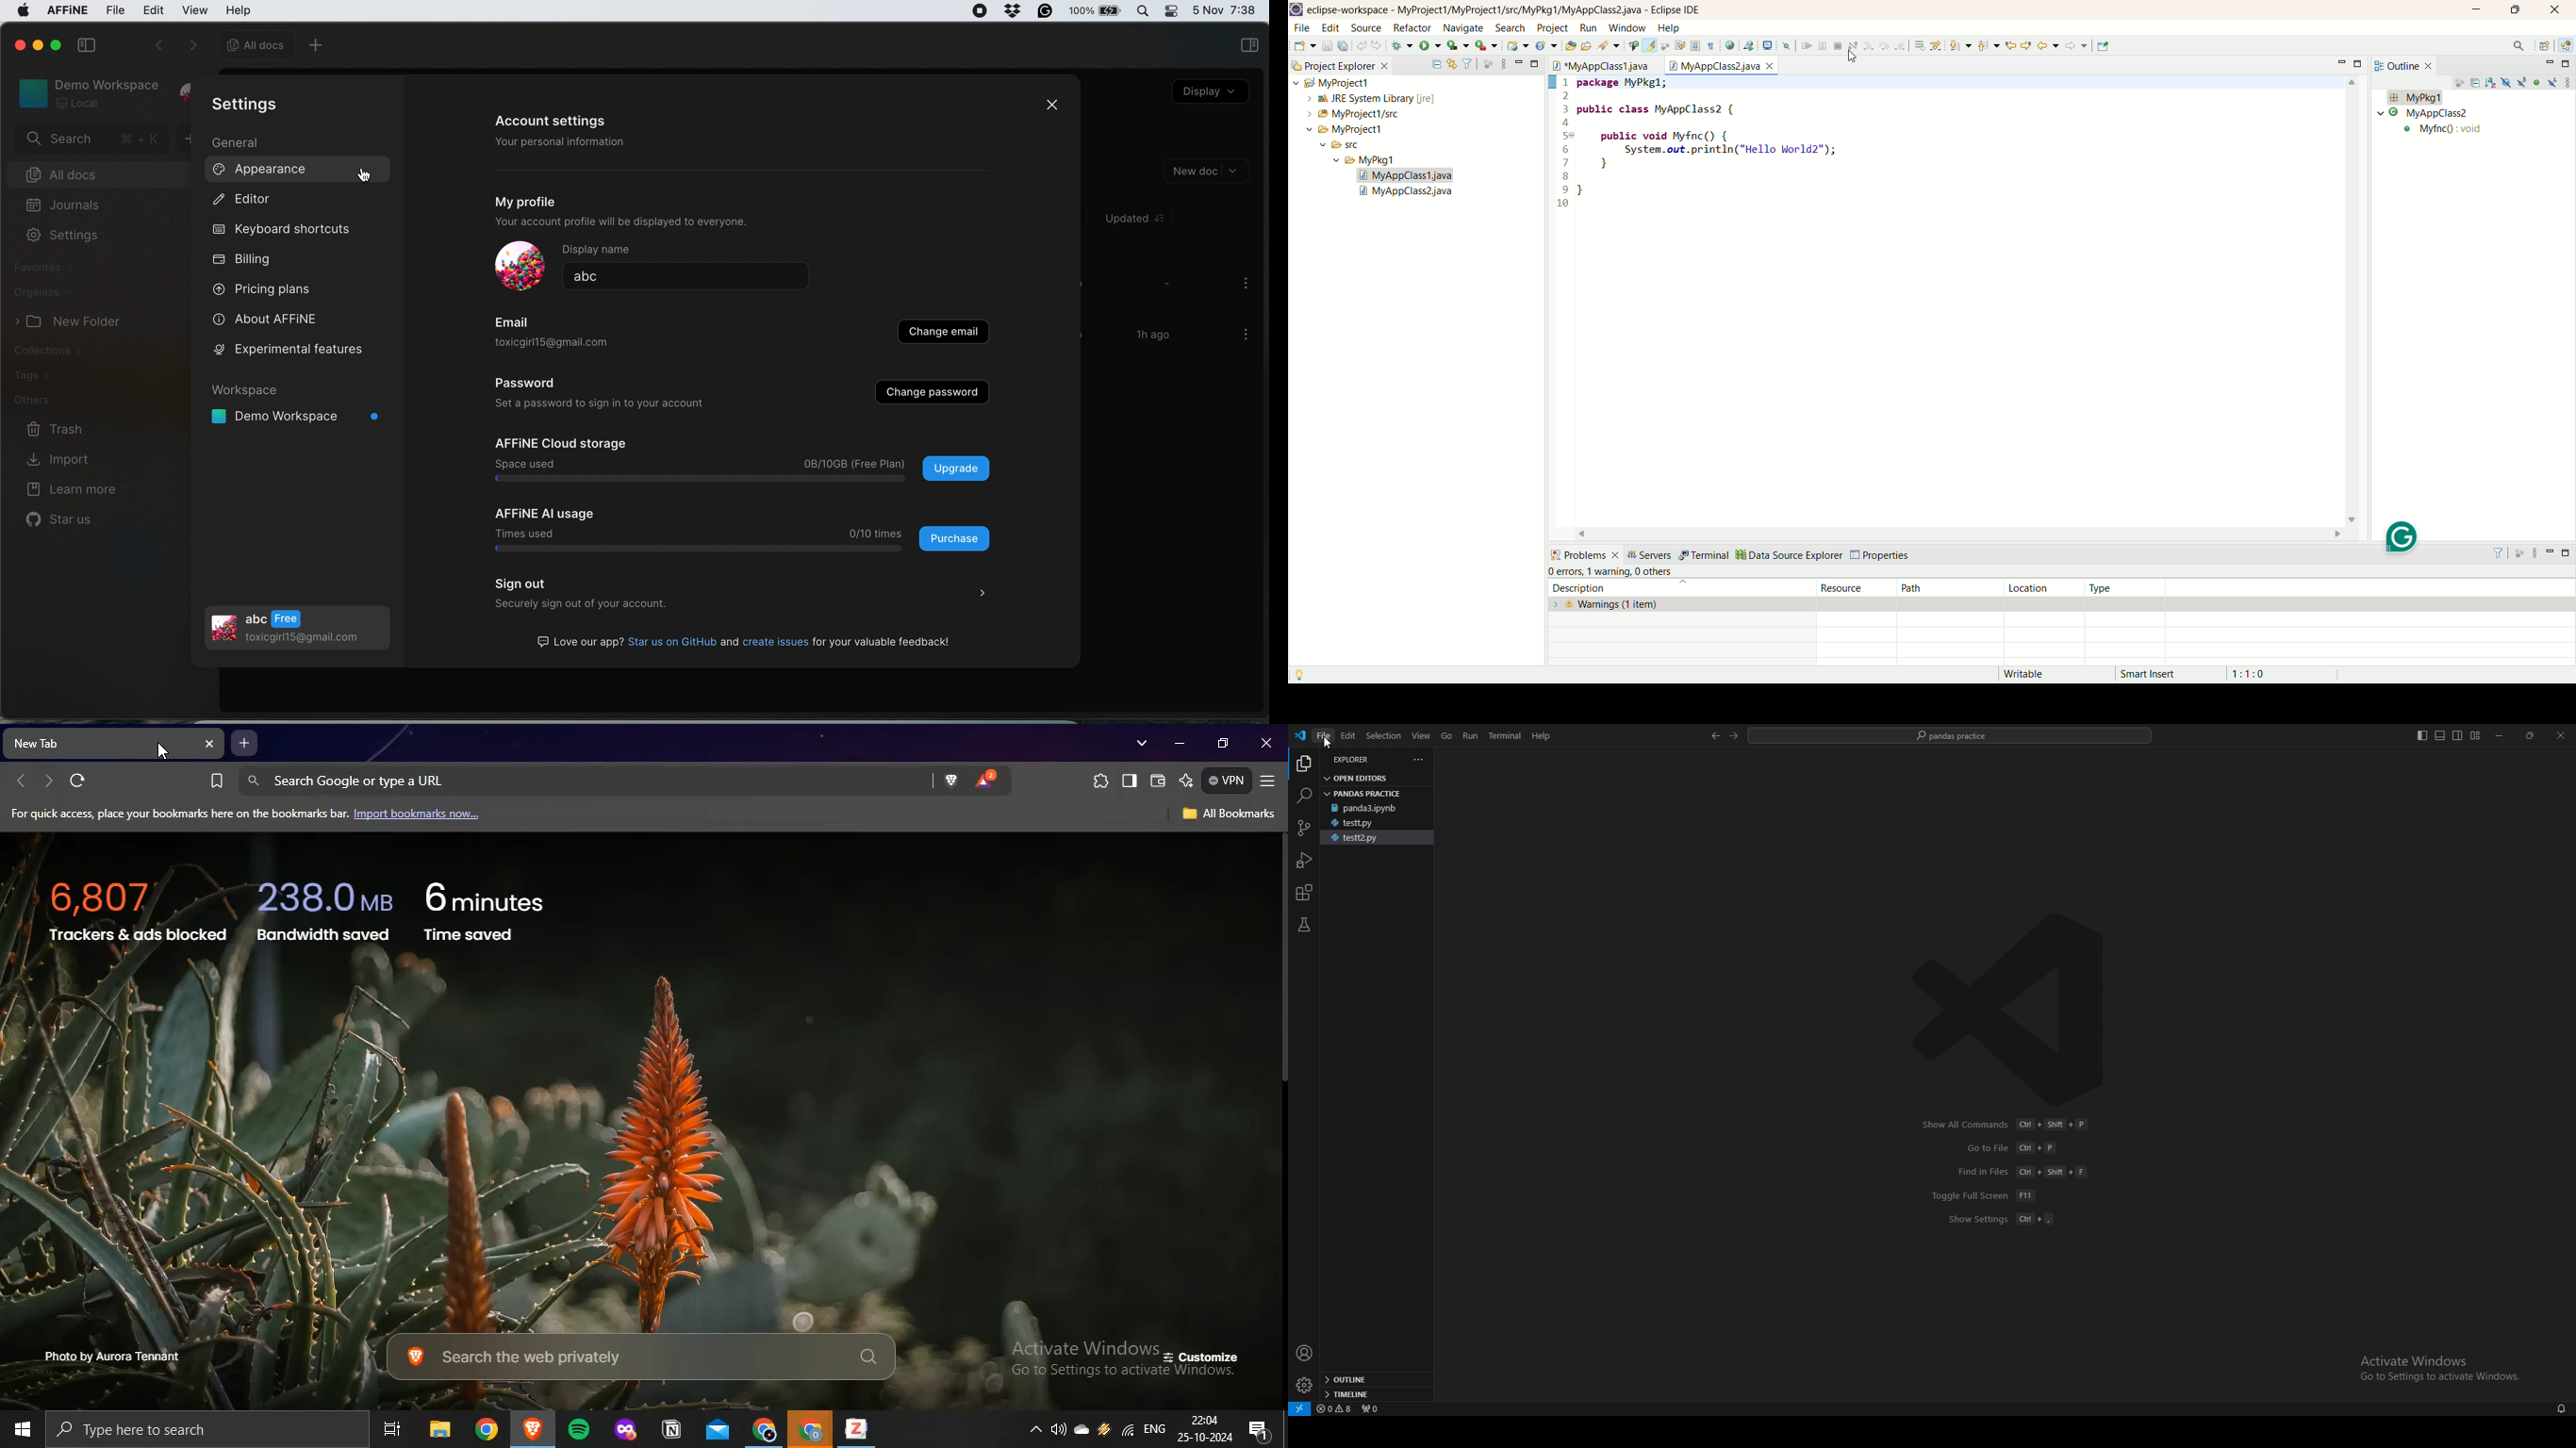 The height and width of the screenshot is (1456, 2576). I want to click on grammarly, so click(1047, 11).